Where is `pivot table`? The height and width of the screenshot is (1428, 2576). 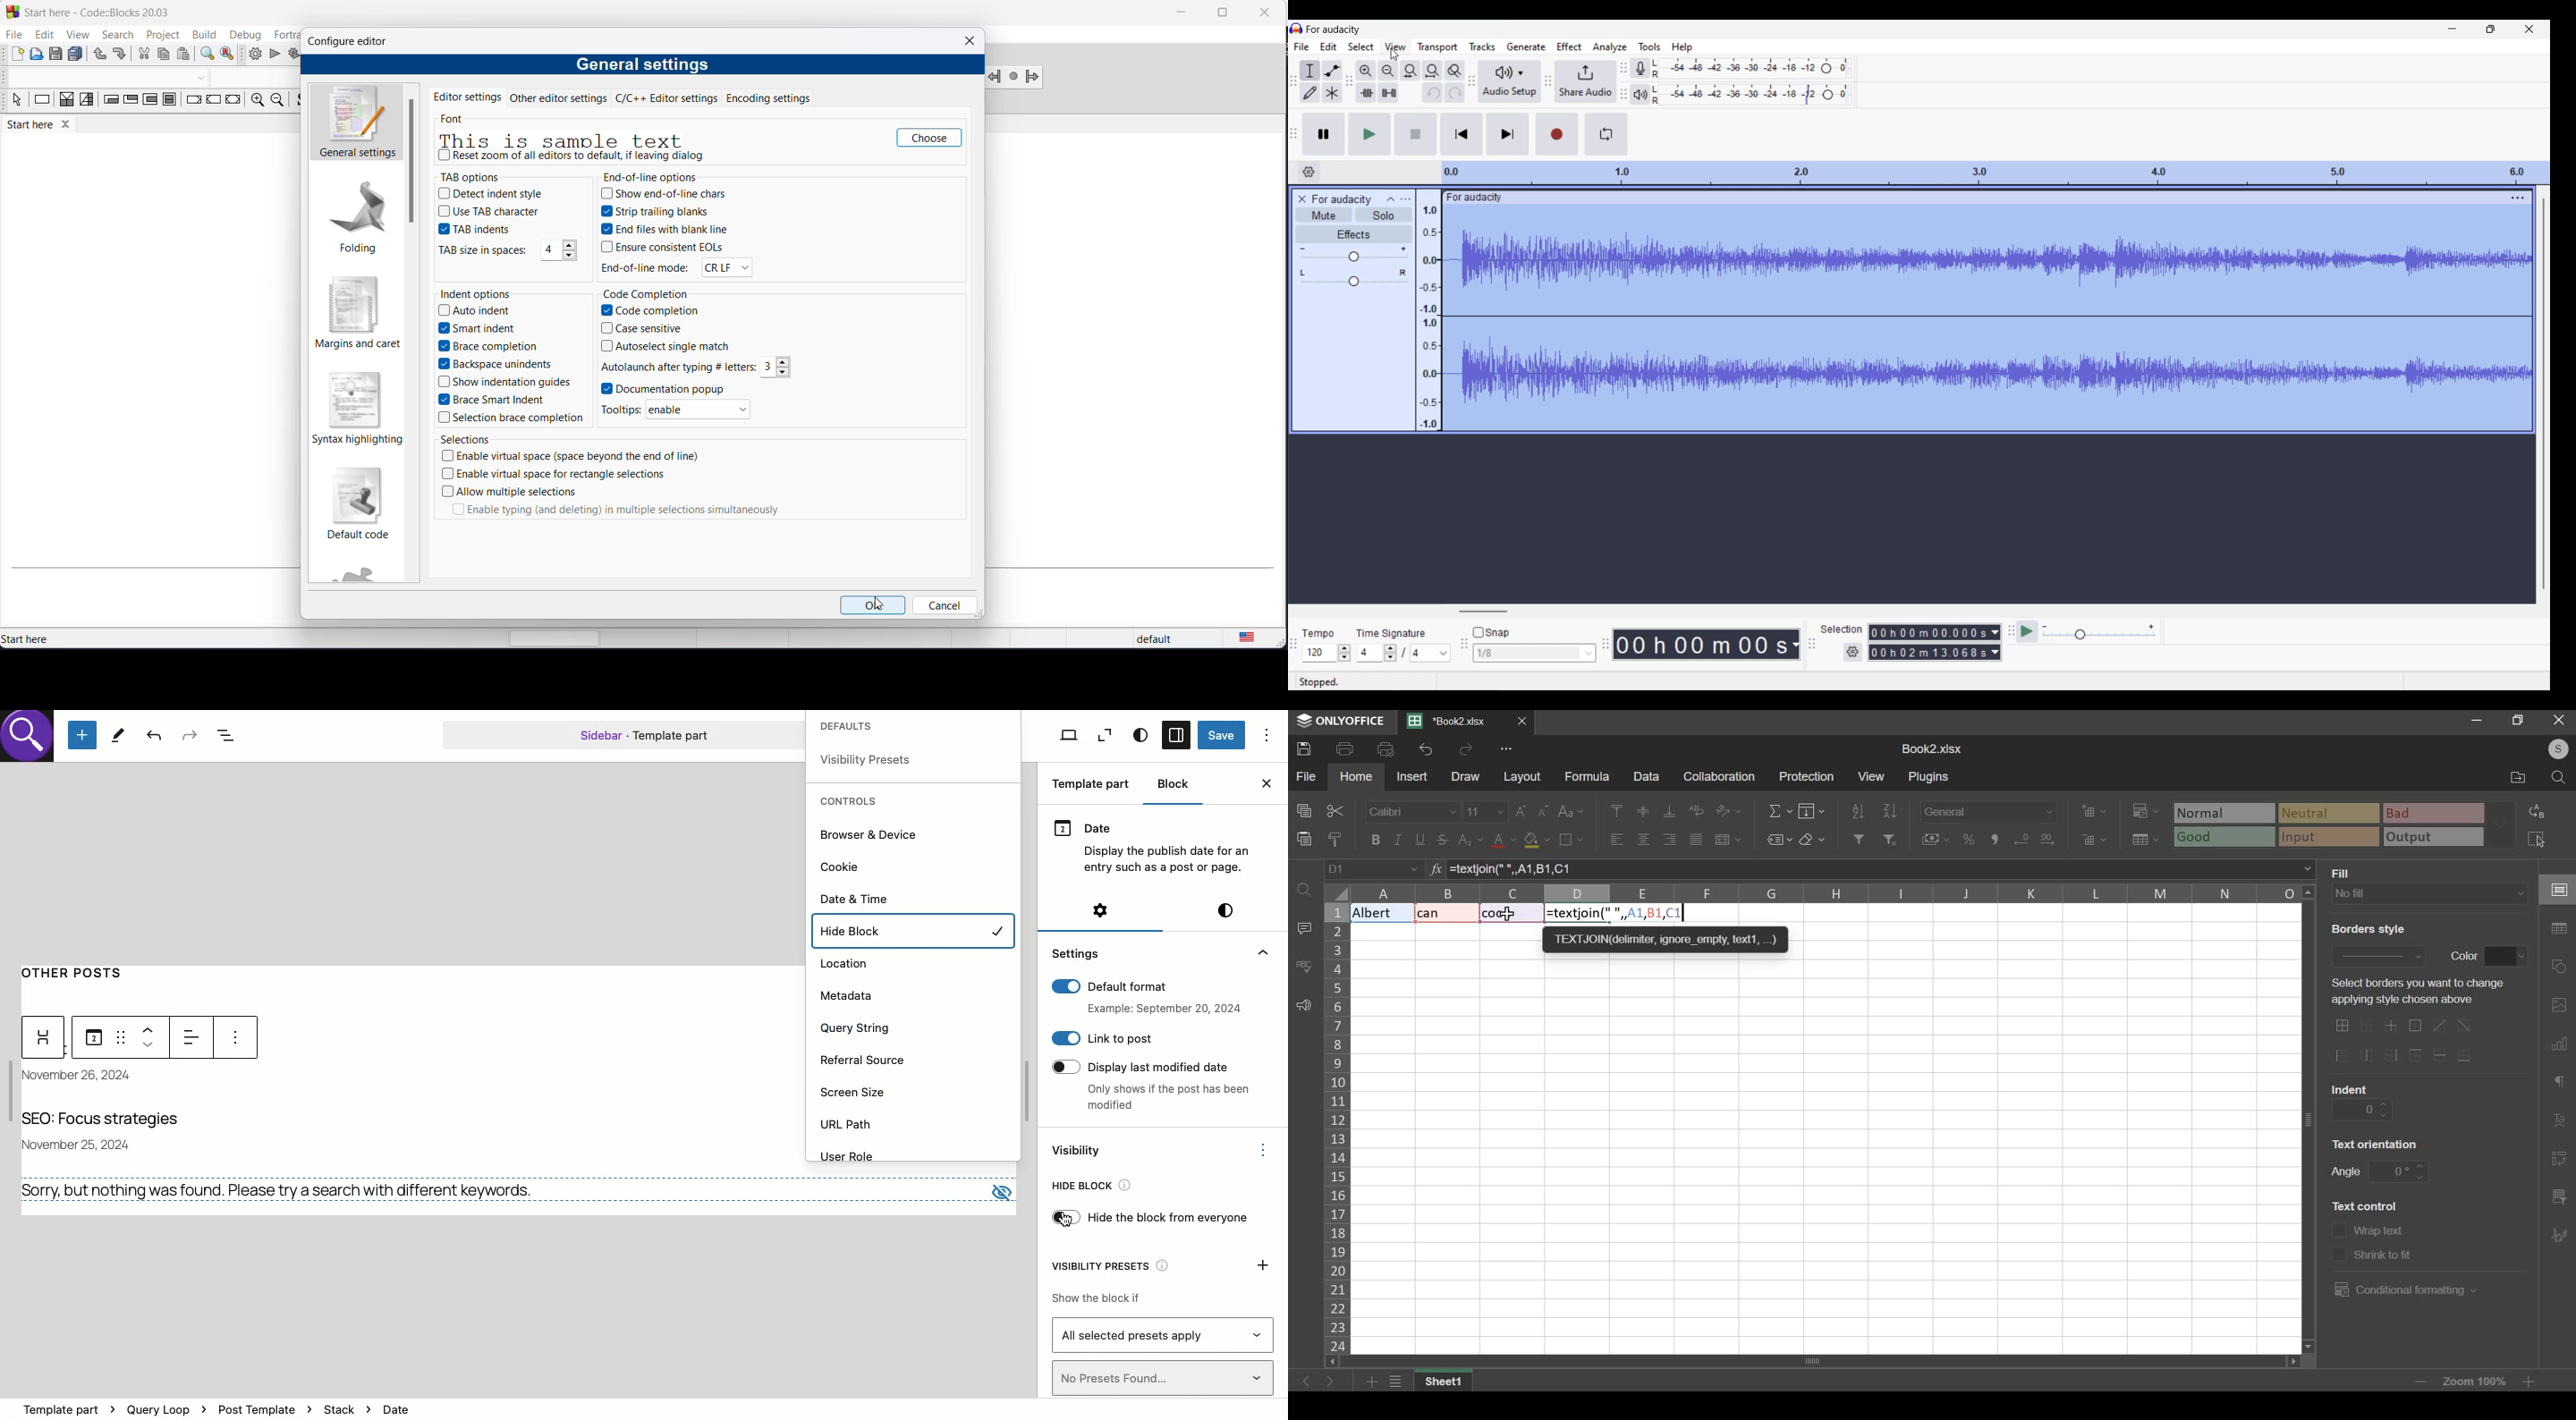 pivot table is located at coordinates (2559, 1160).